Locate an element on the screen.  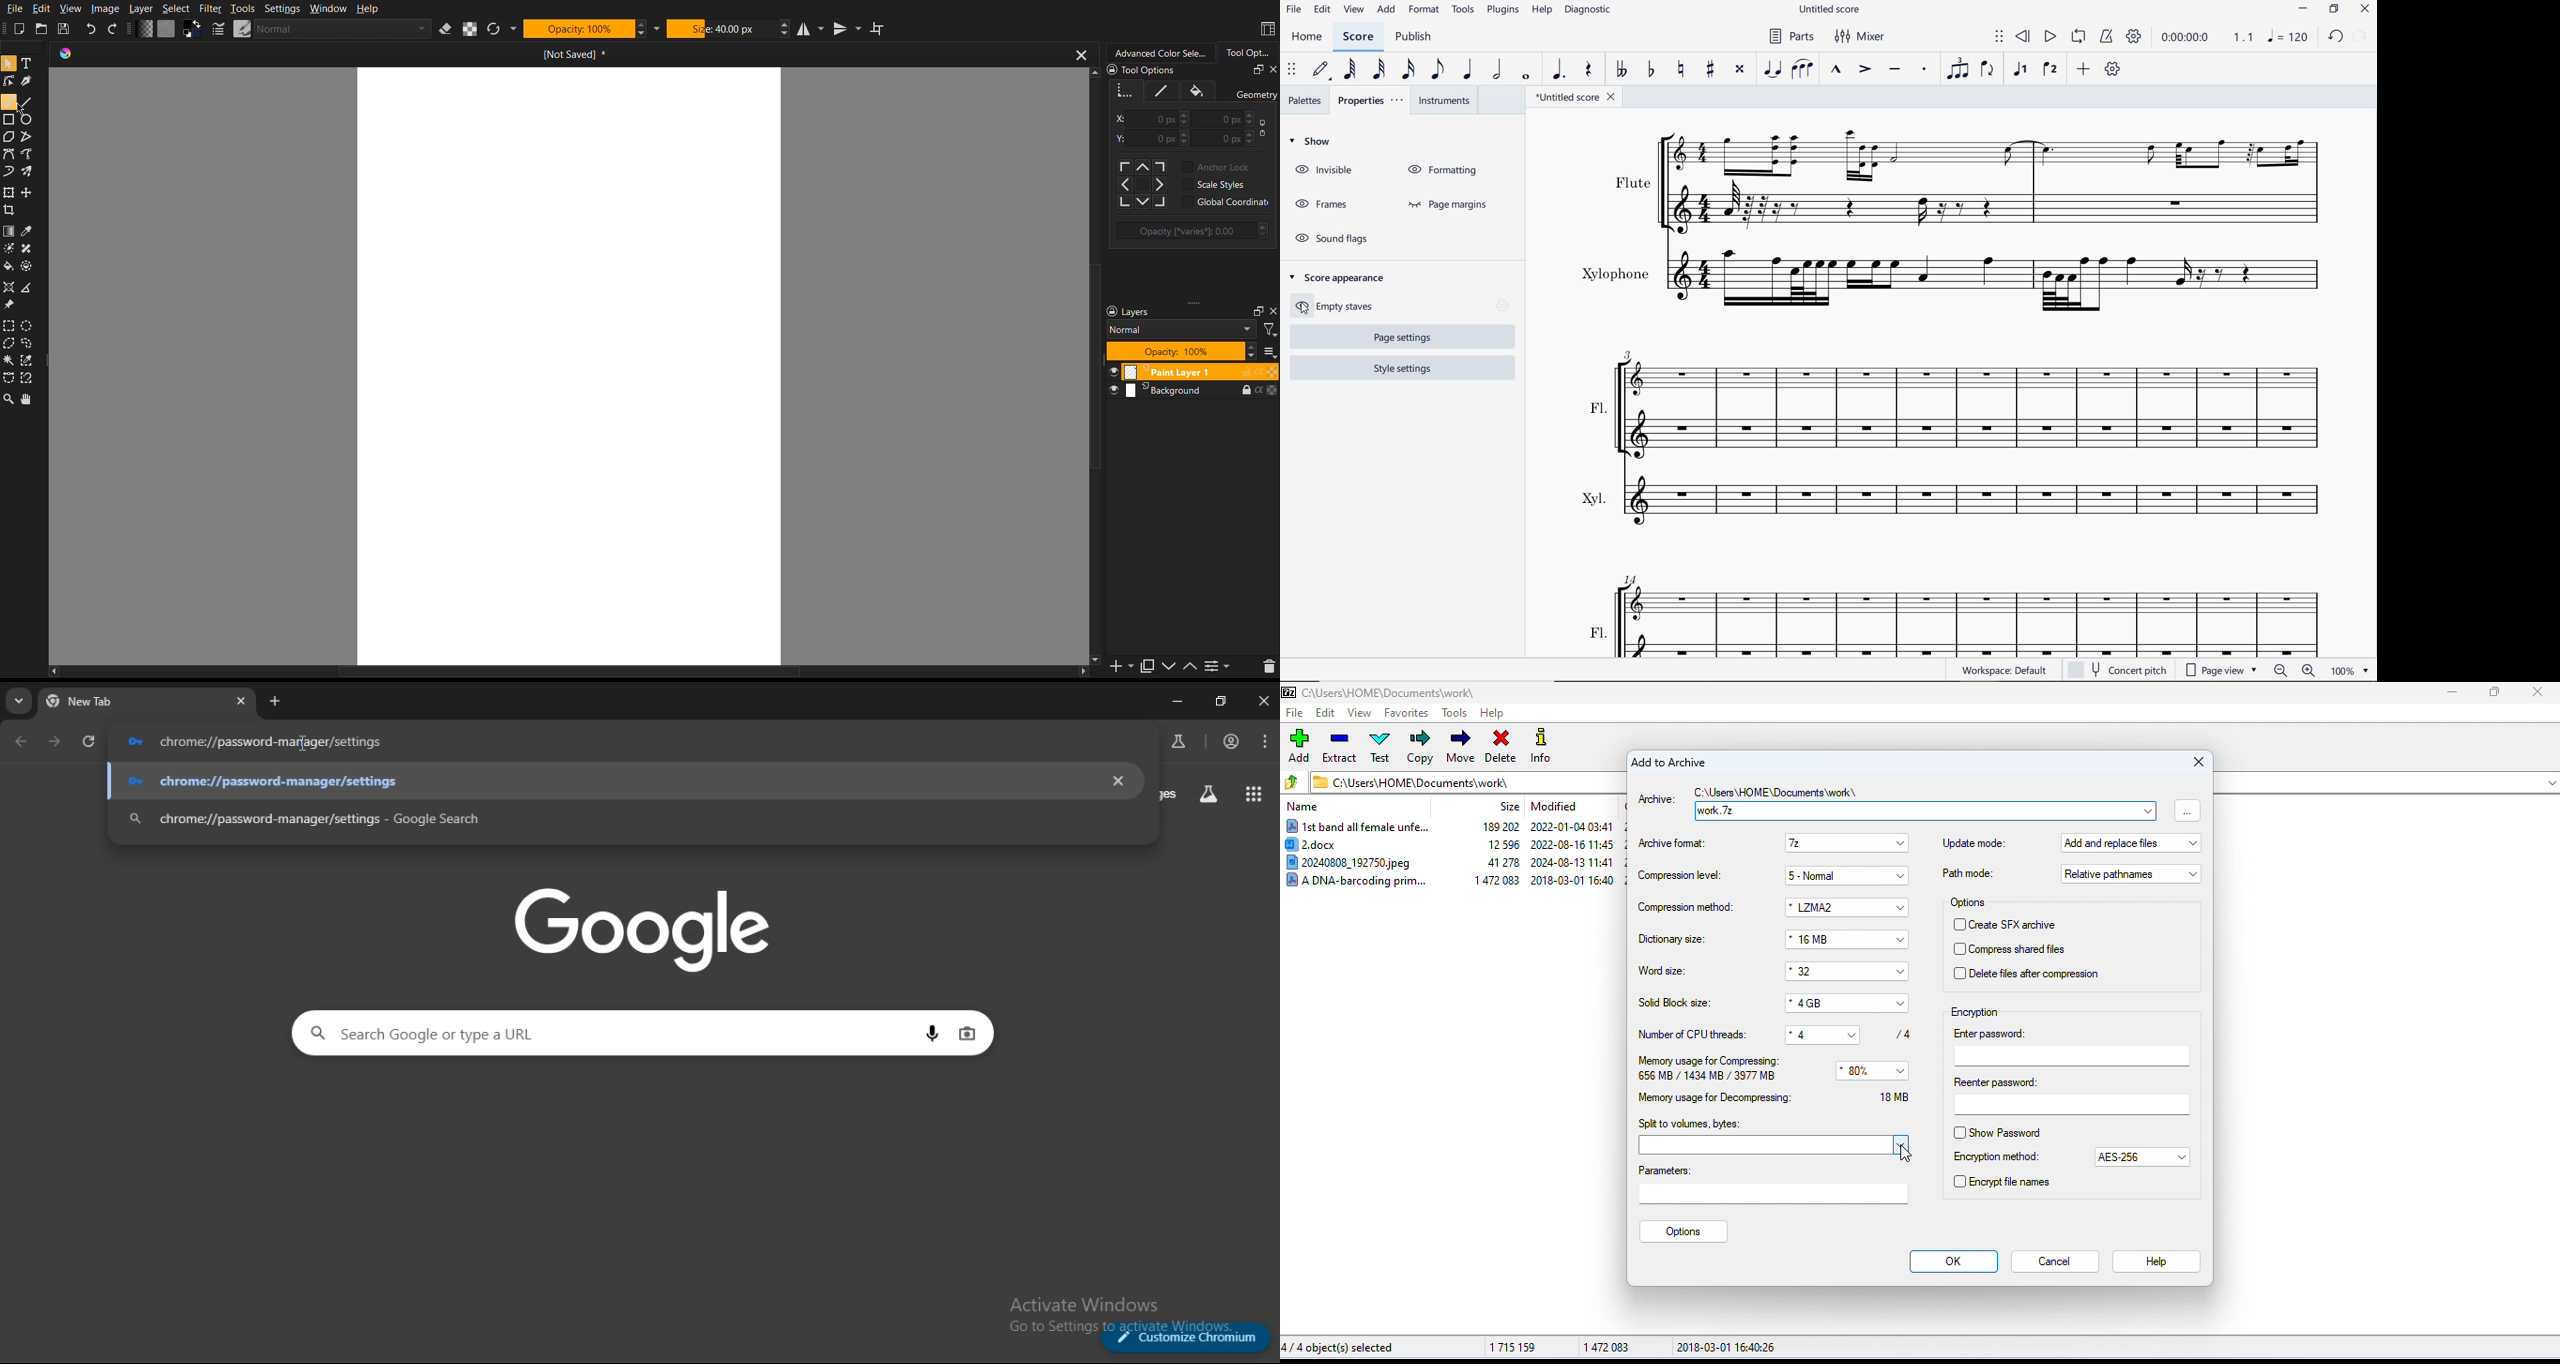
Zoom is located at coordinates (9, 399).